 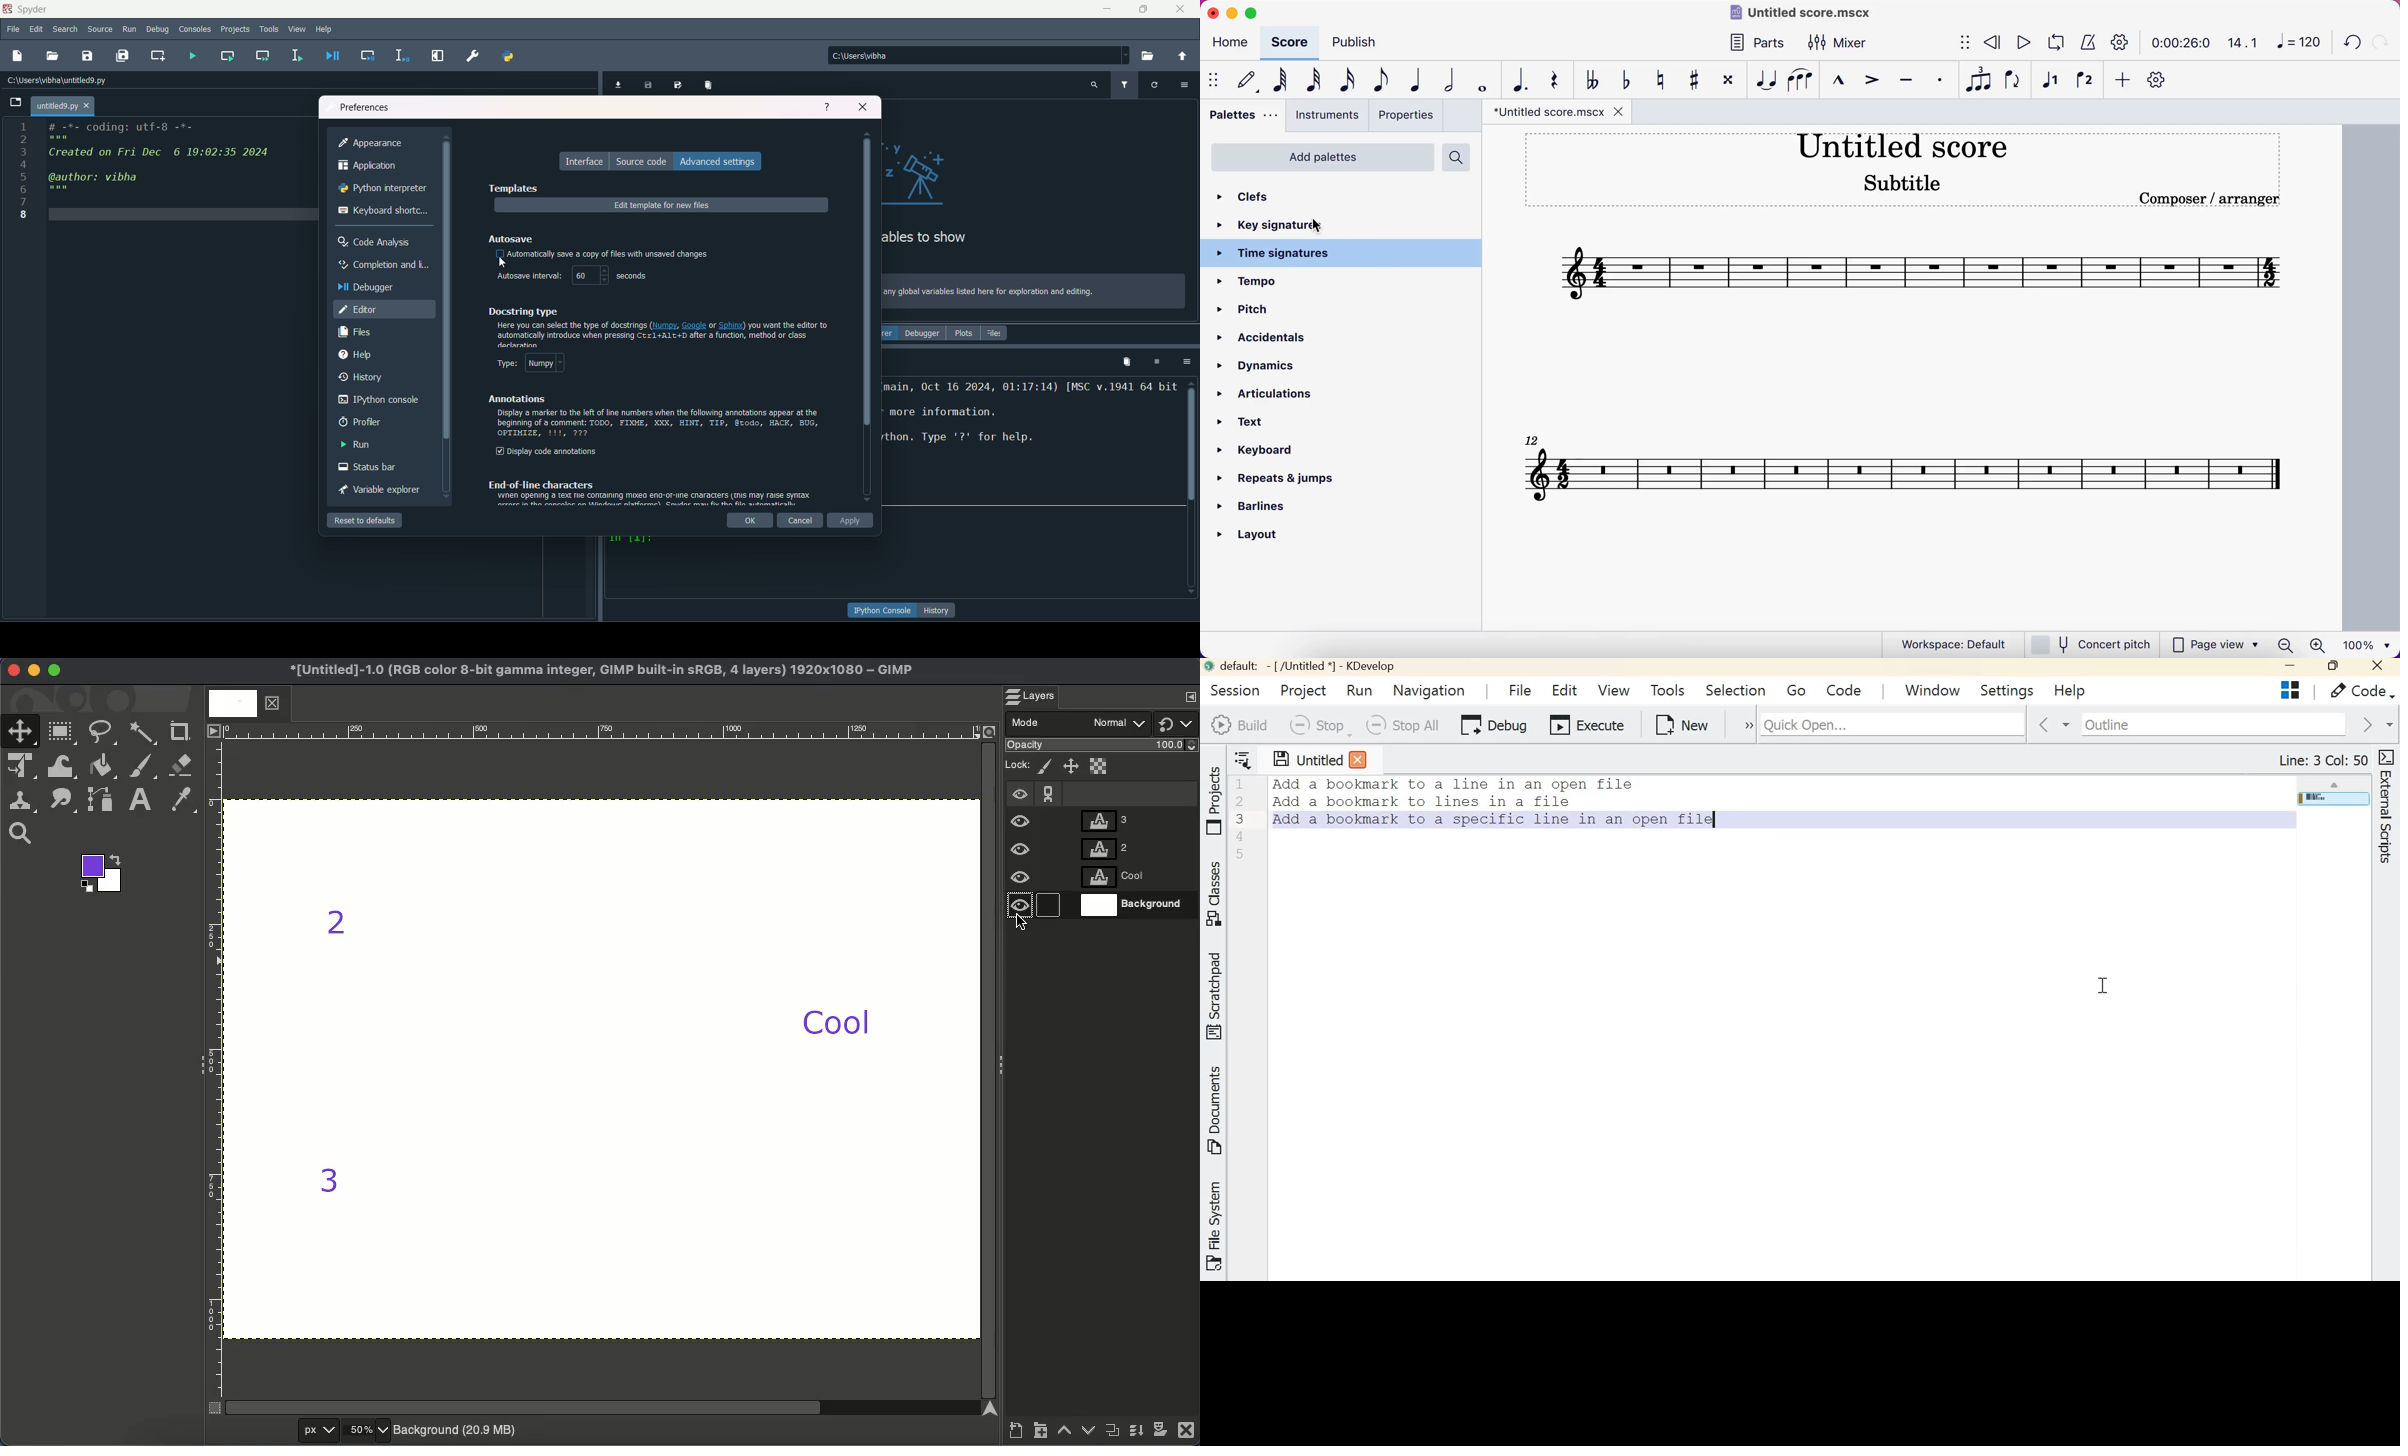 I want to click on search palettes, so click(x=1458, y=157).